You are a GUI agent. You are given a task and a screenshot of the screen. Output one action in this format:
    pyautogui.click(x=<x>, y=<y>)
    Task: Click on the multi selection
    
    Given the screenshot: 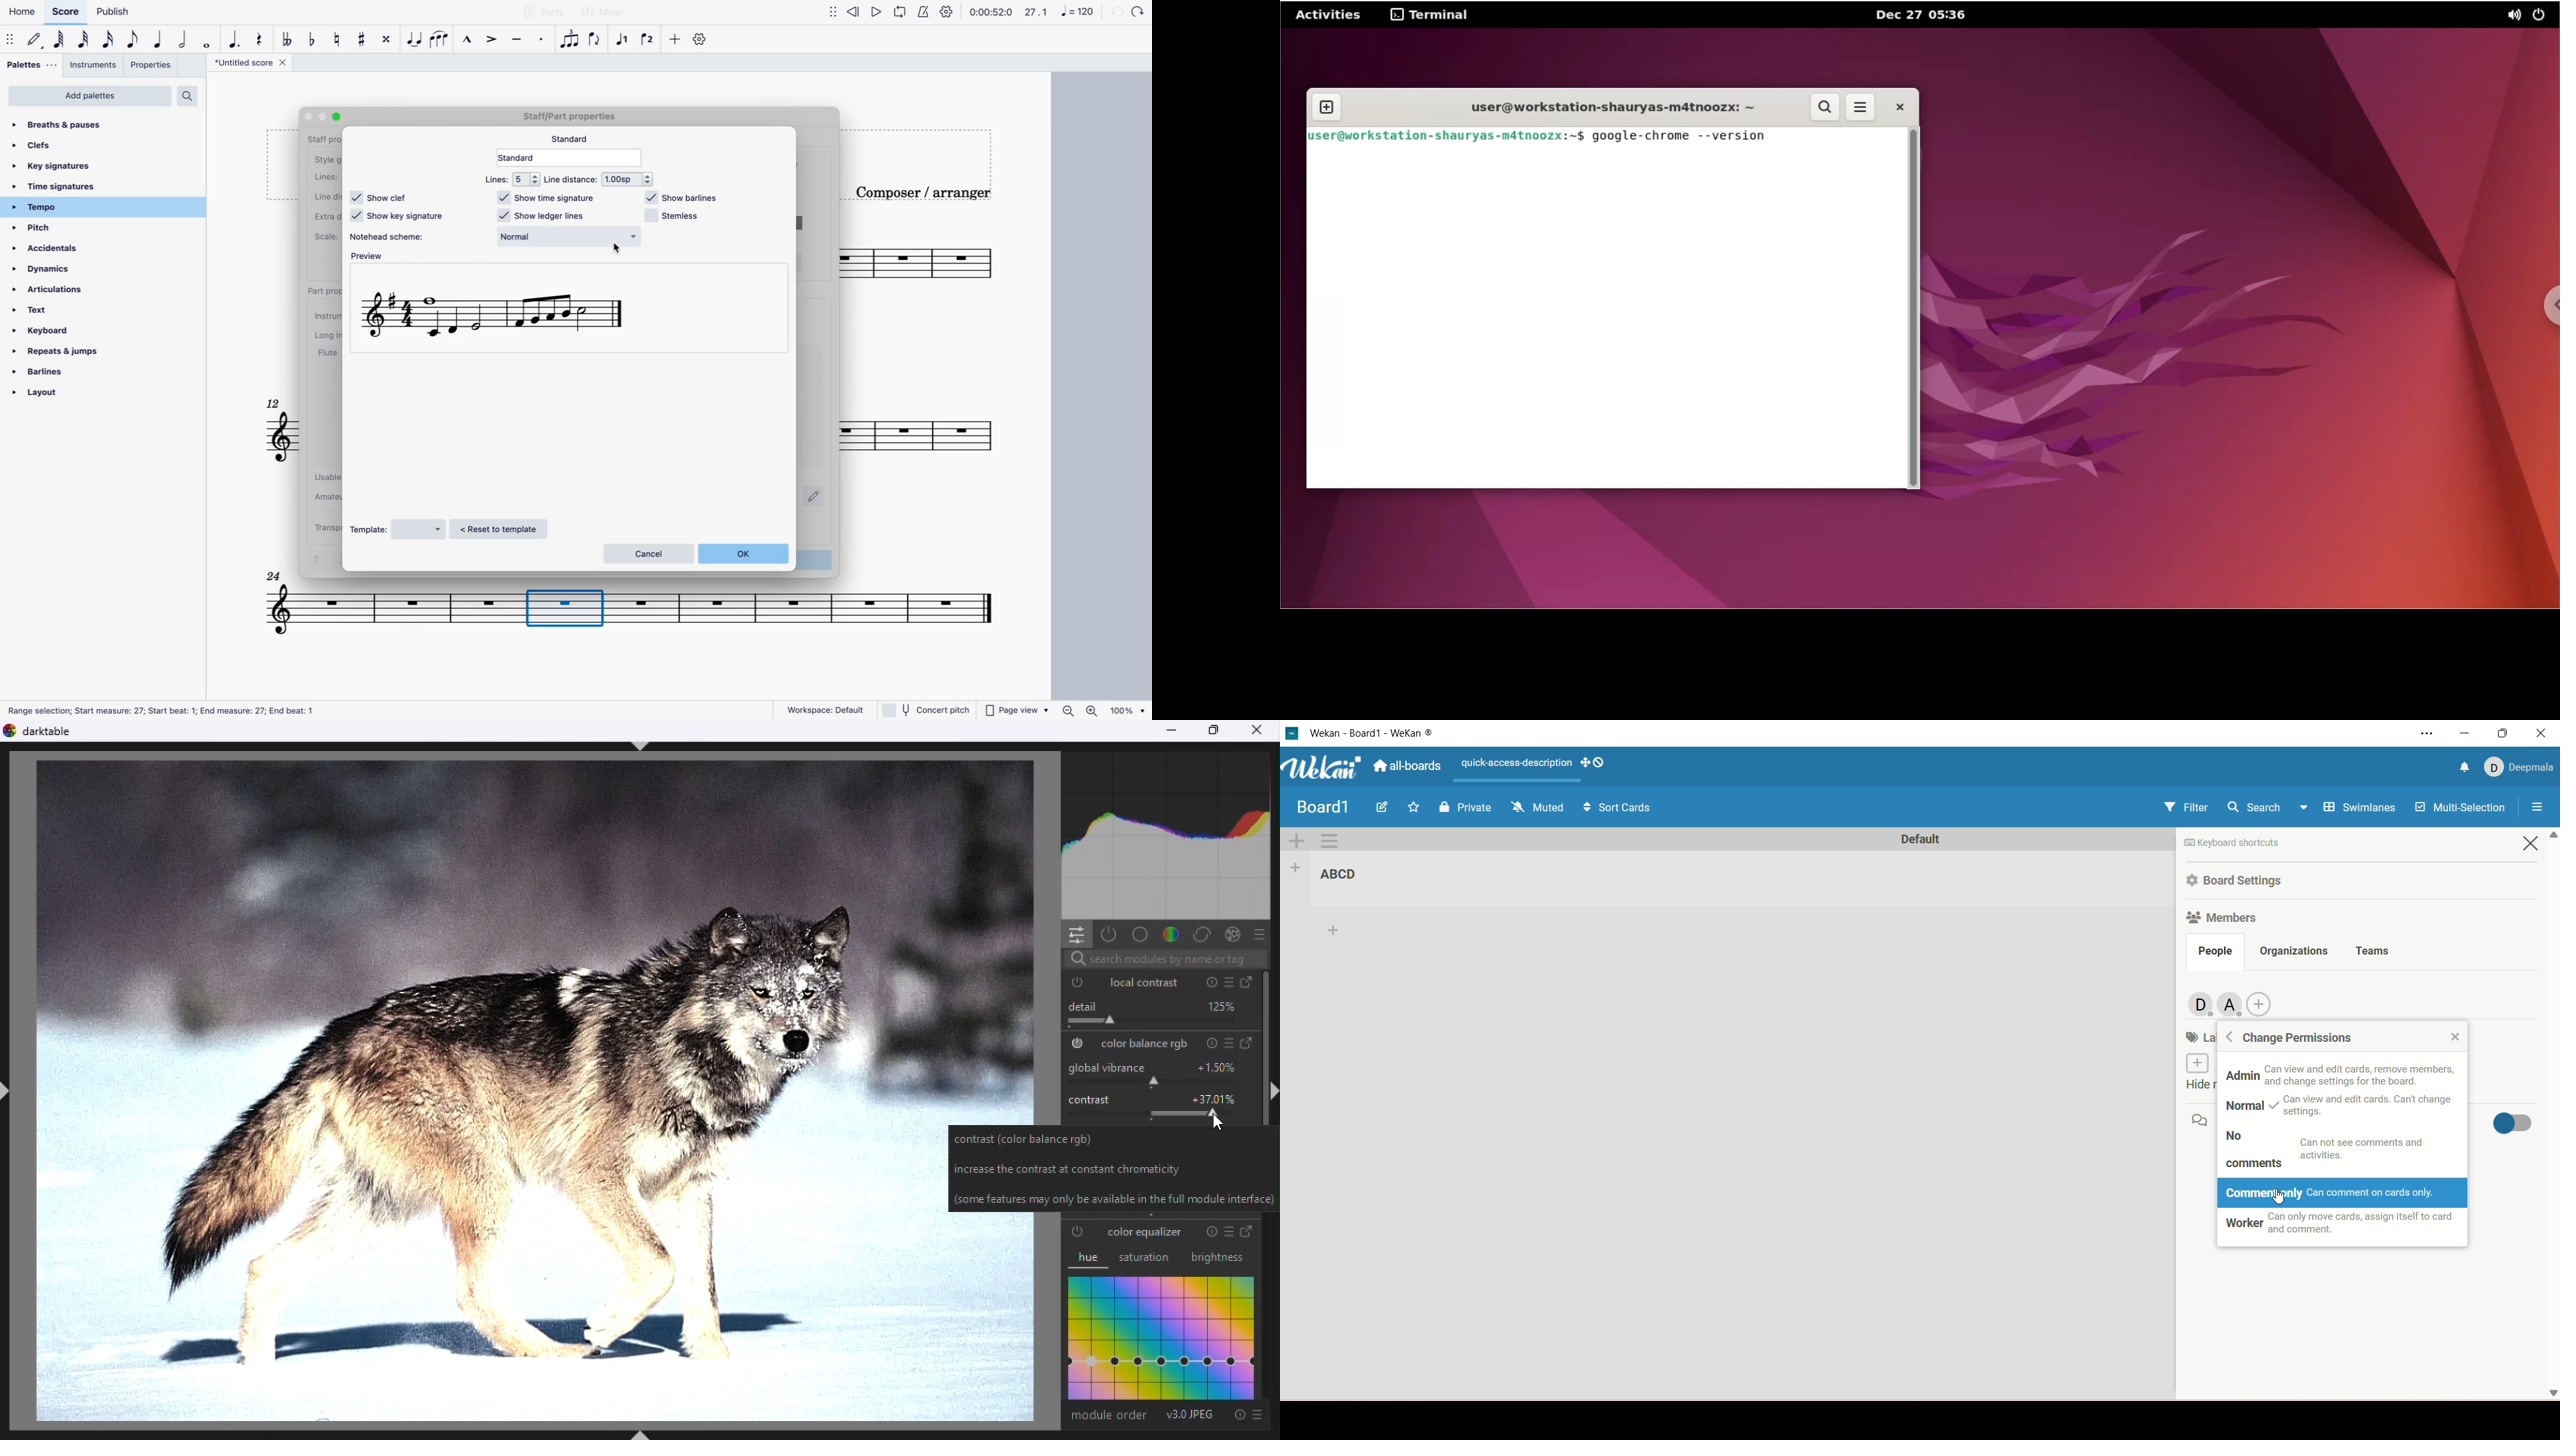 What is the action you would take?
    pyautogui.click(x=2463, y=806)
    